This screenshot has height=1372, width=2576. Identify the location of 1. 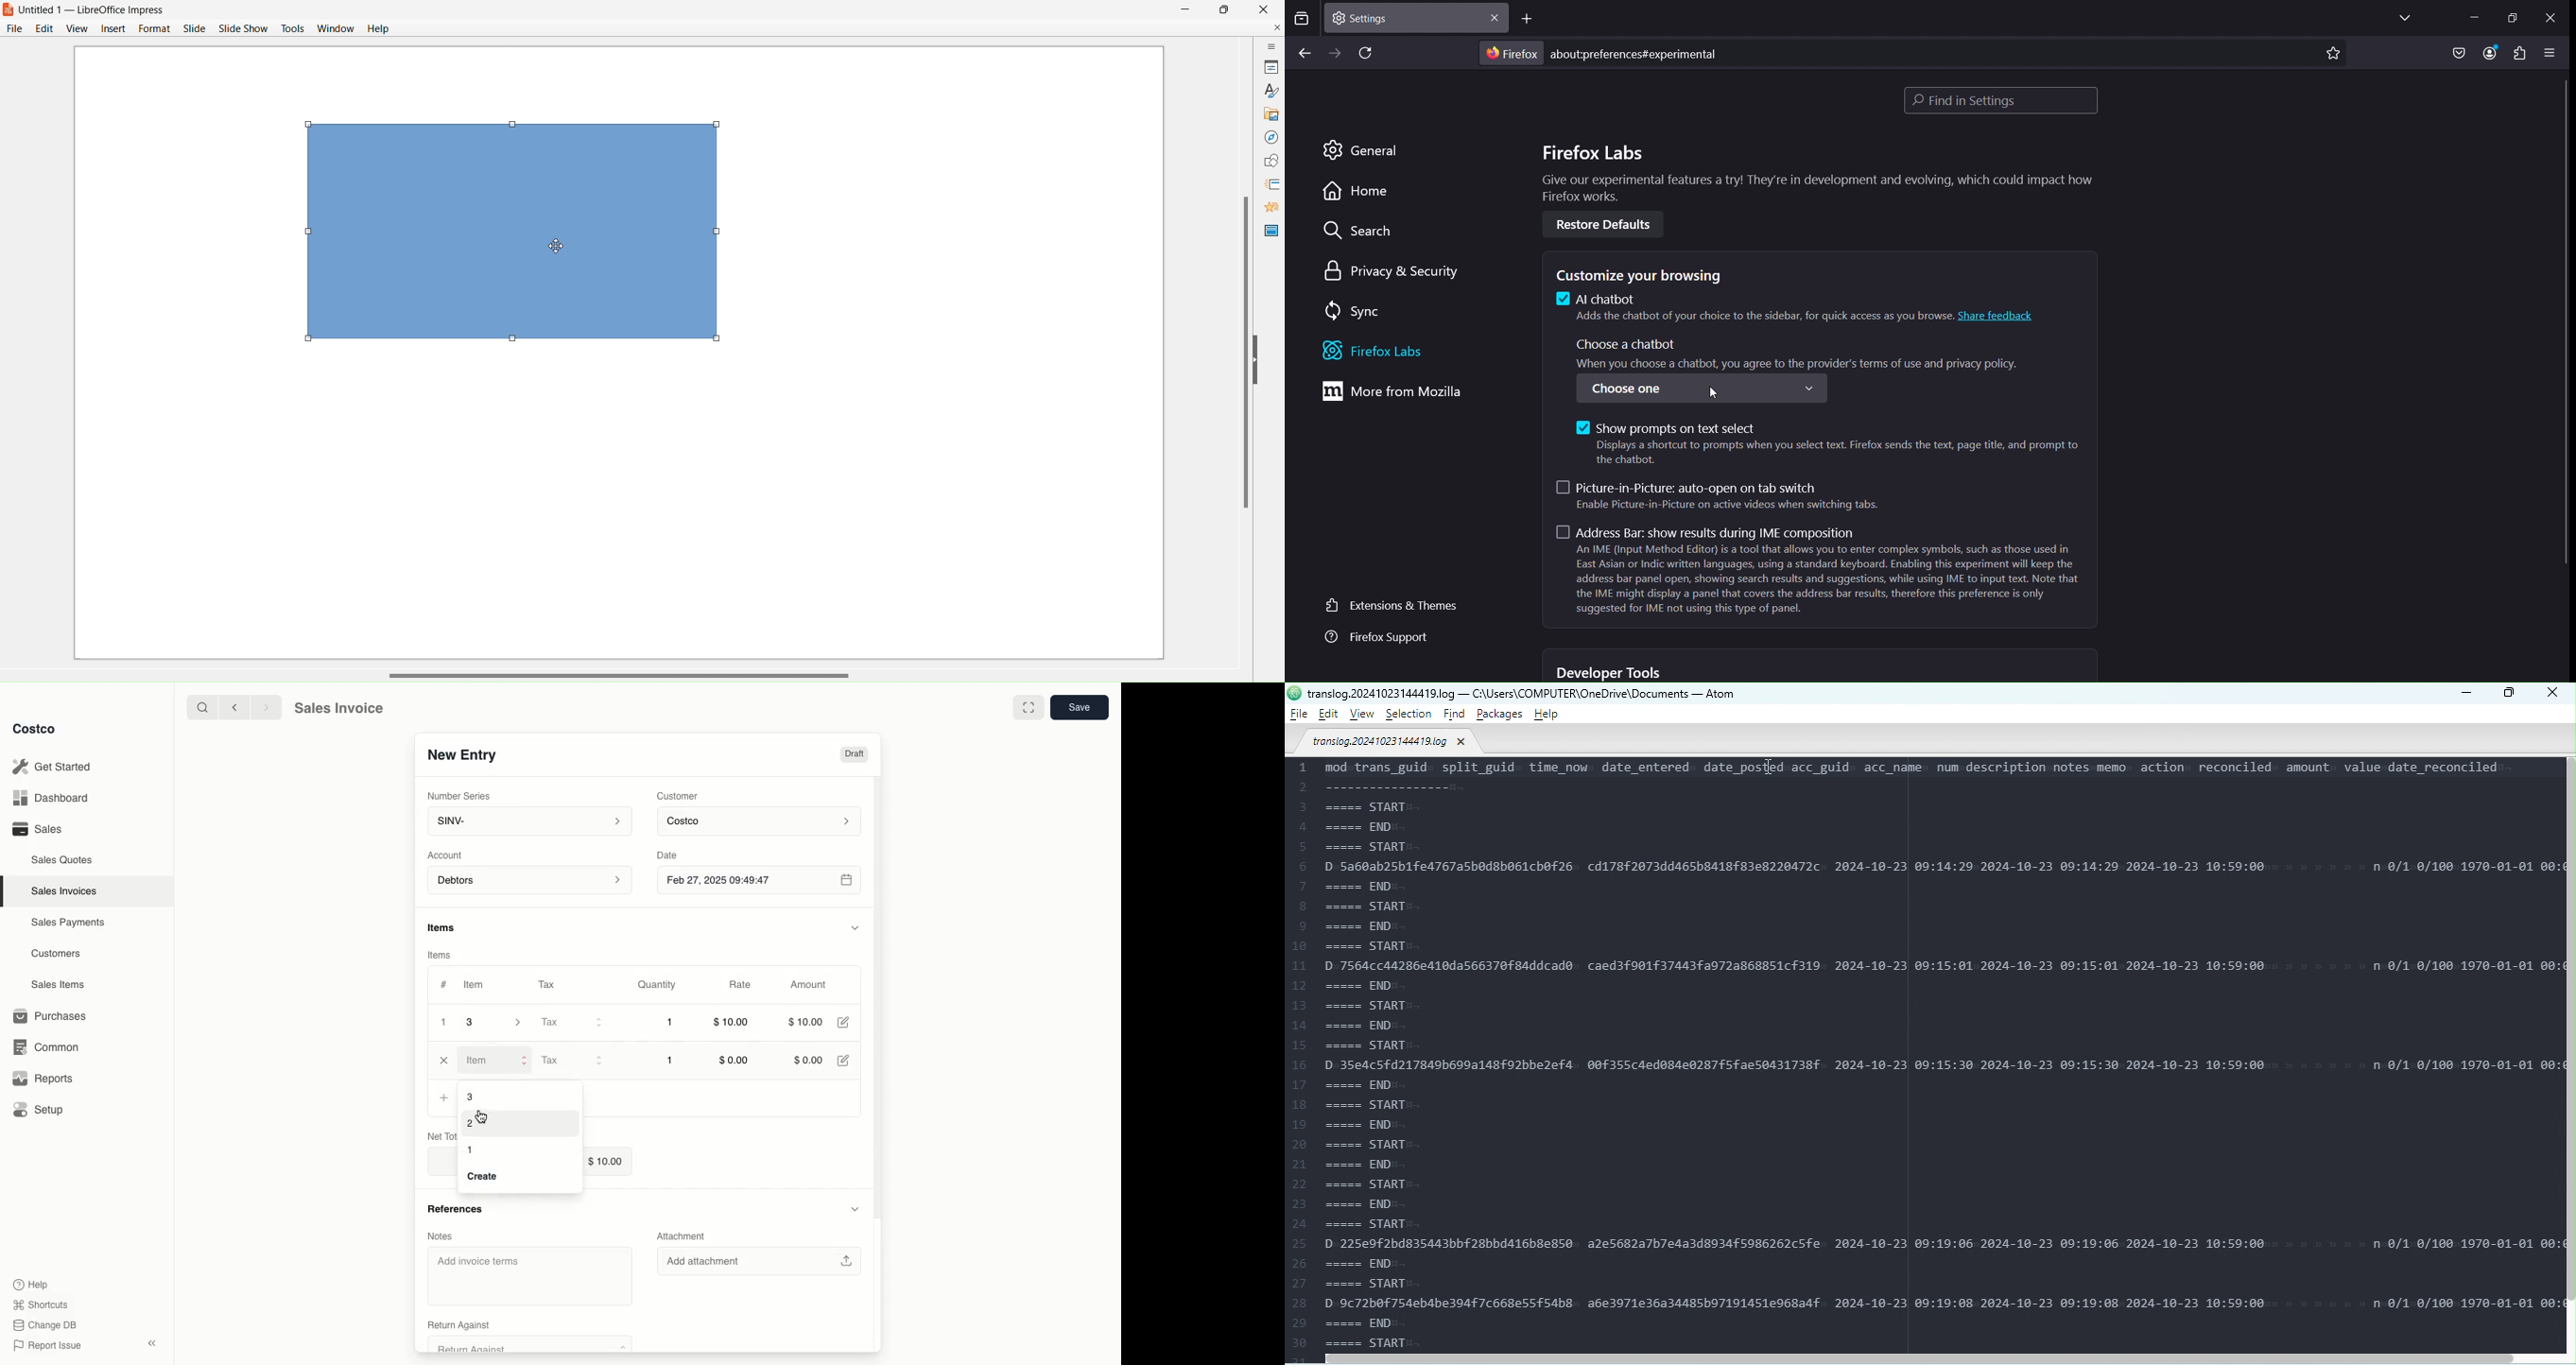
(444, 1022).